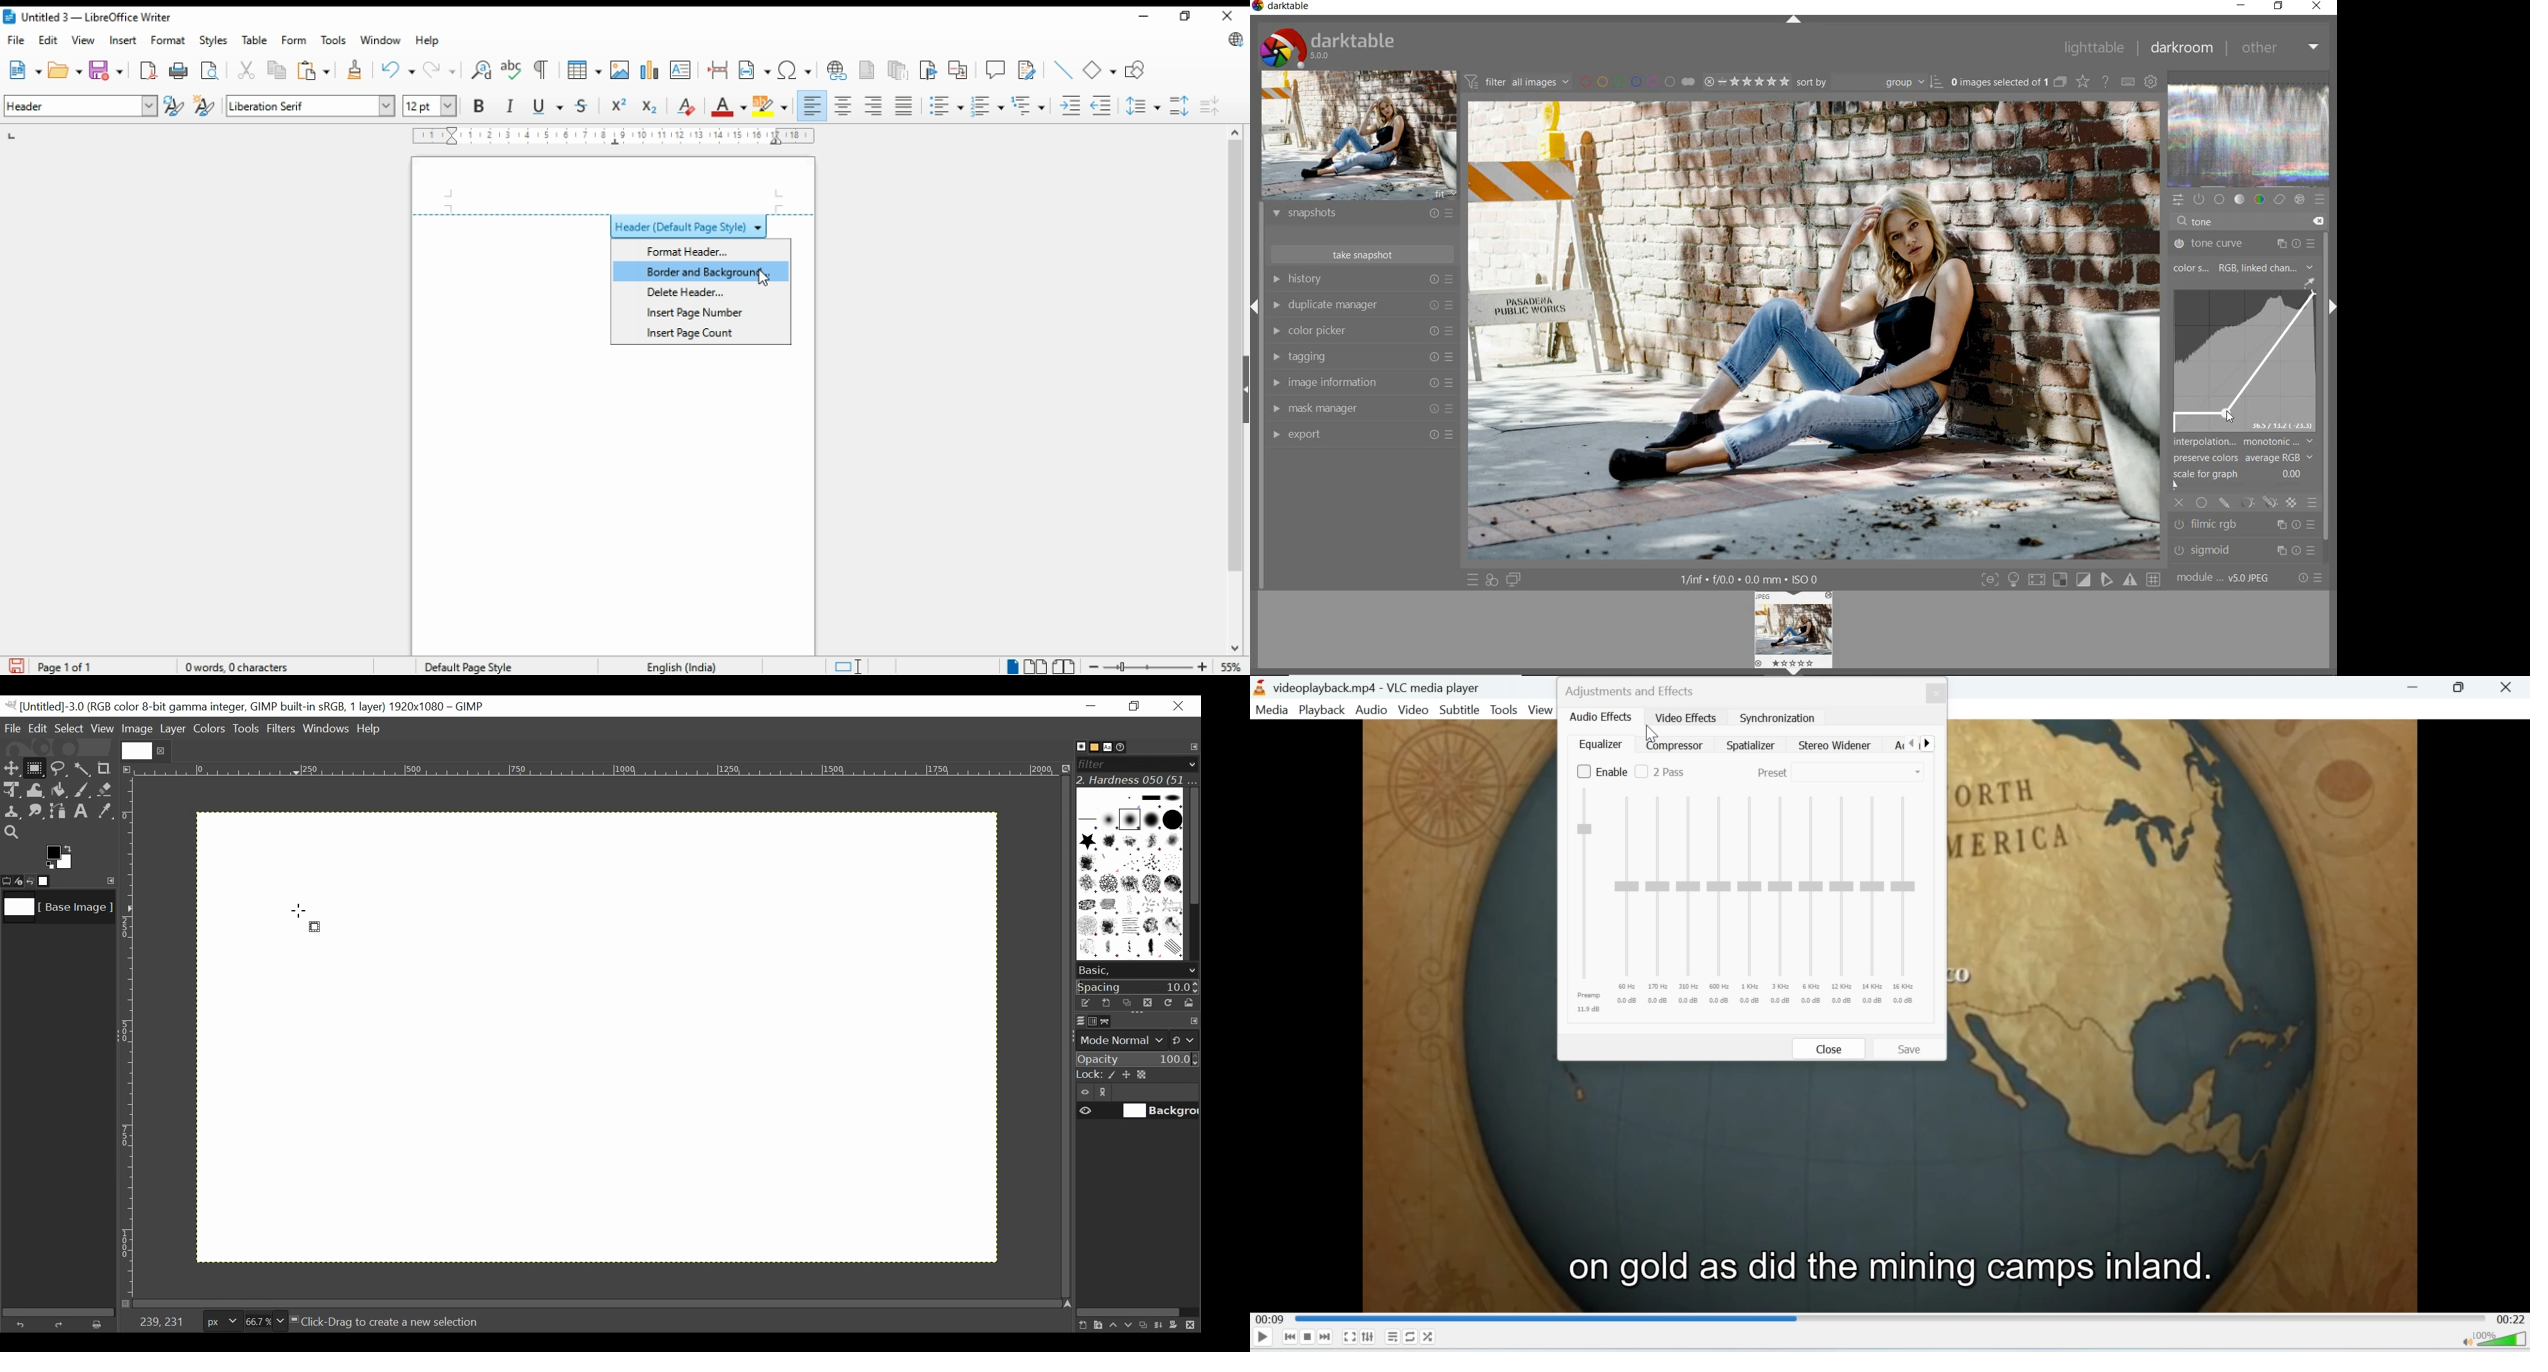  What do you see at coordinates (298, 909) in the screenshot?
I see `Cursor` at bounding box center [298, 909].